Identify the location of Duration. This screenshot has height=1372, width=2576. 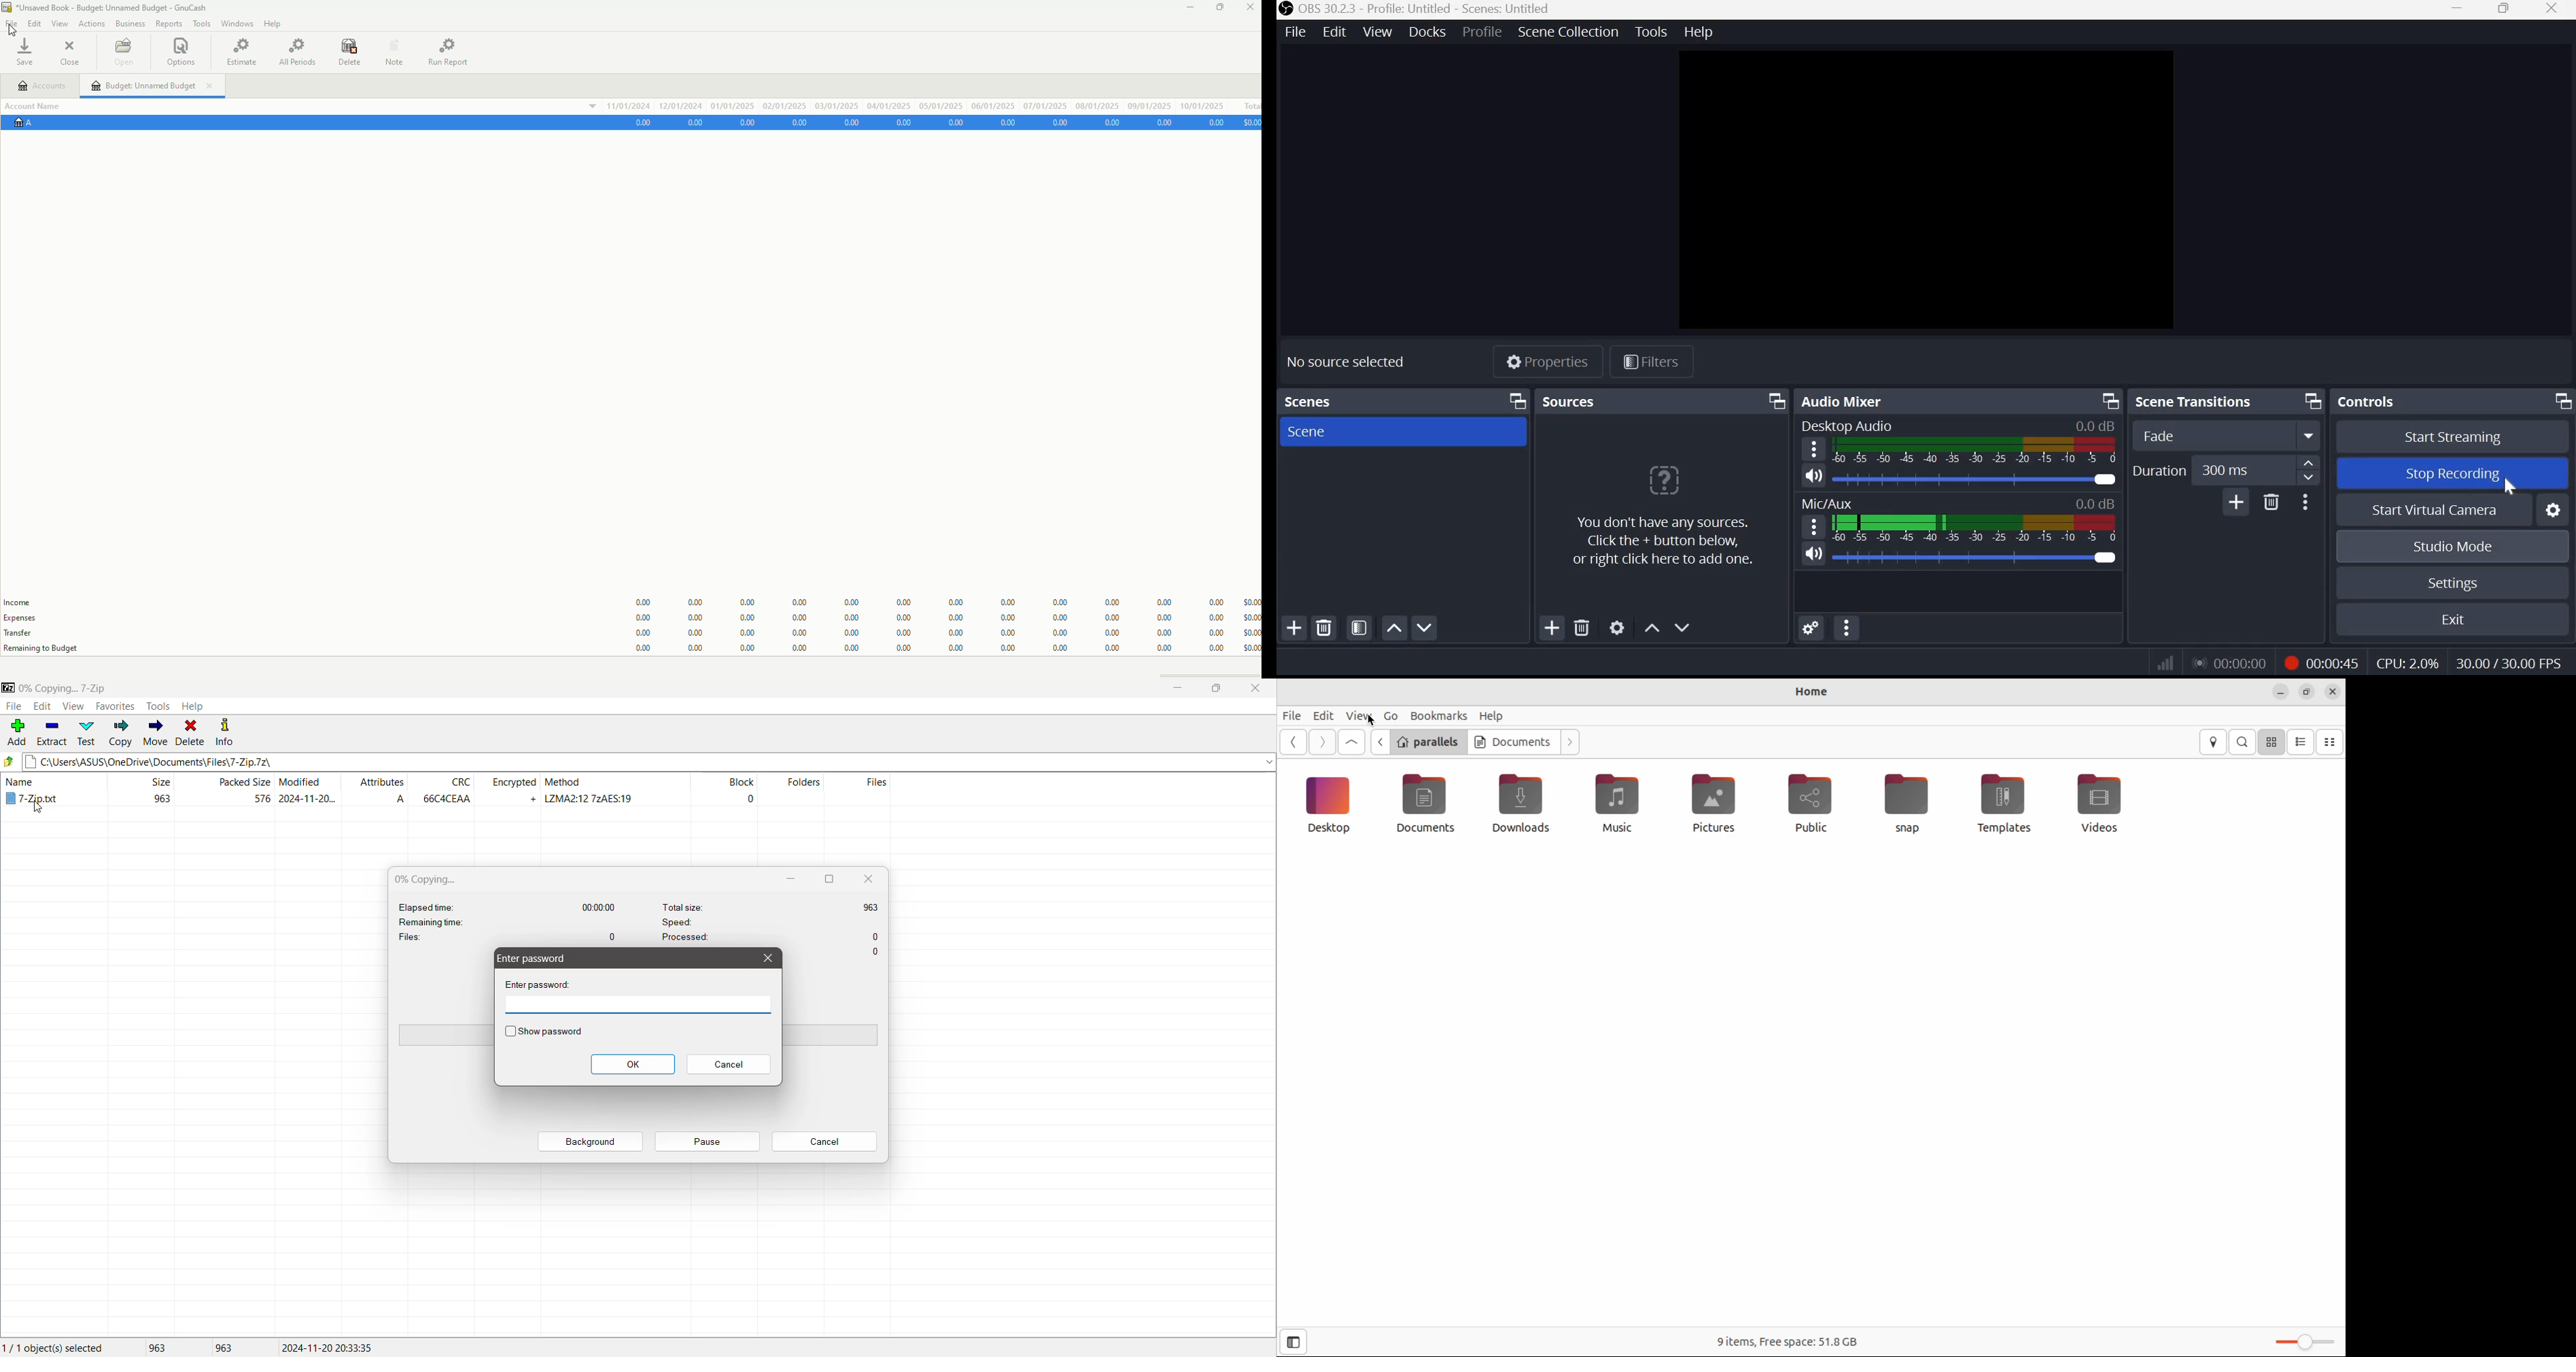
(2161, 471).